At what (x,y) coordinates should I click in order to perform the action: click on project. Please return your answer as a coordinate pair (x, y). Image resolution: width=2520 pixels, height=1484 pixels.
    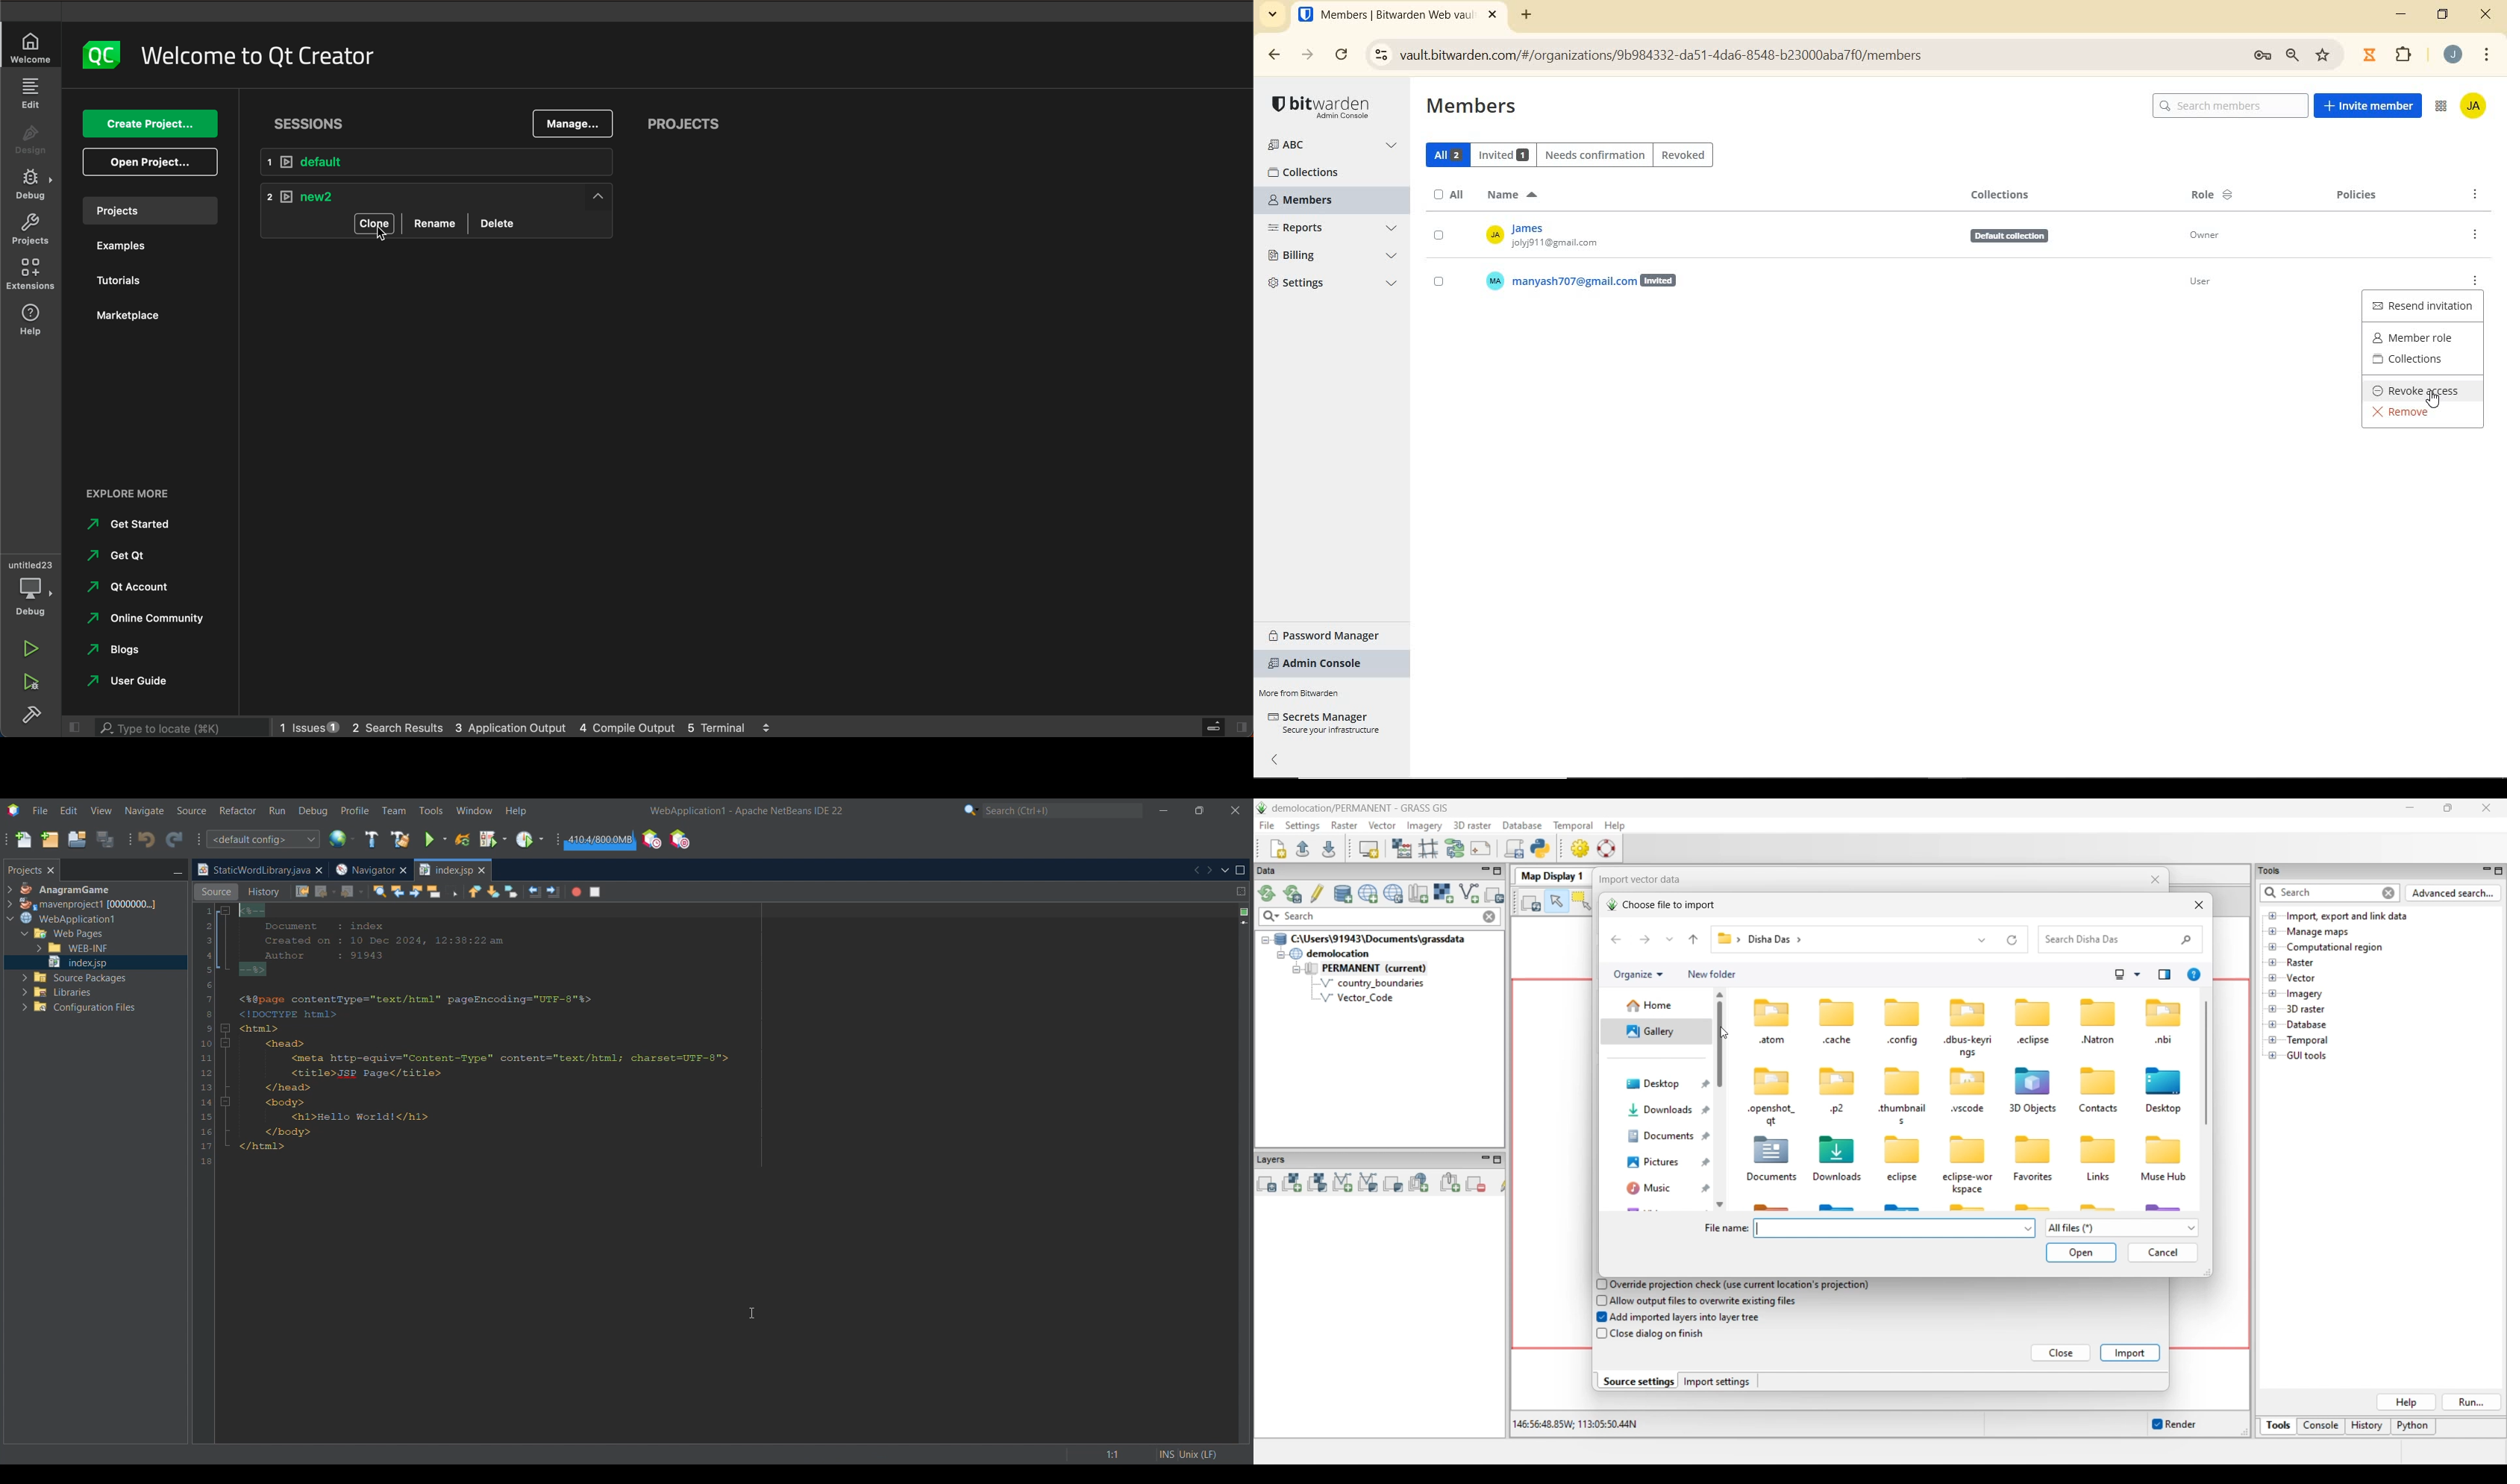
    Looking at the image, I should click on (148, 209).